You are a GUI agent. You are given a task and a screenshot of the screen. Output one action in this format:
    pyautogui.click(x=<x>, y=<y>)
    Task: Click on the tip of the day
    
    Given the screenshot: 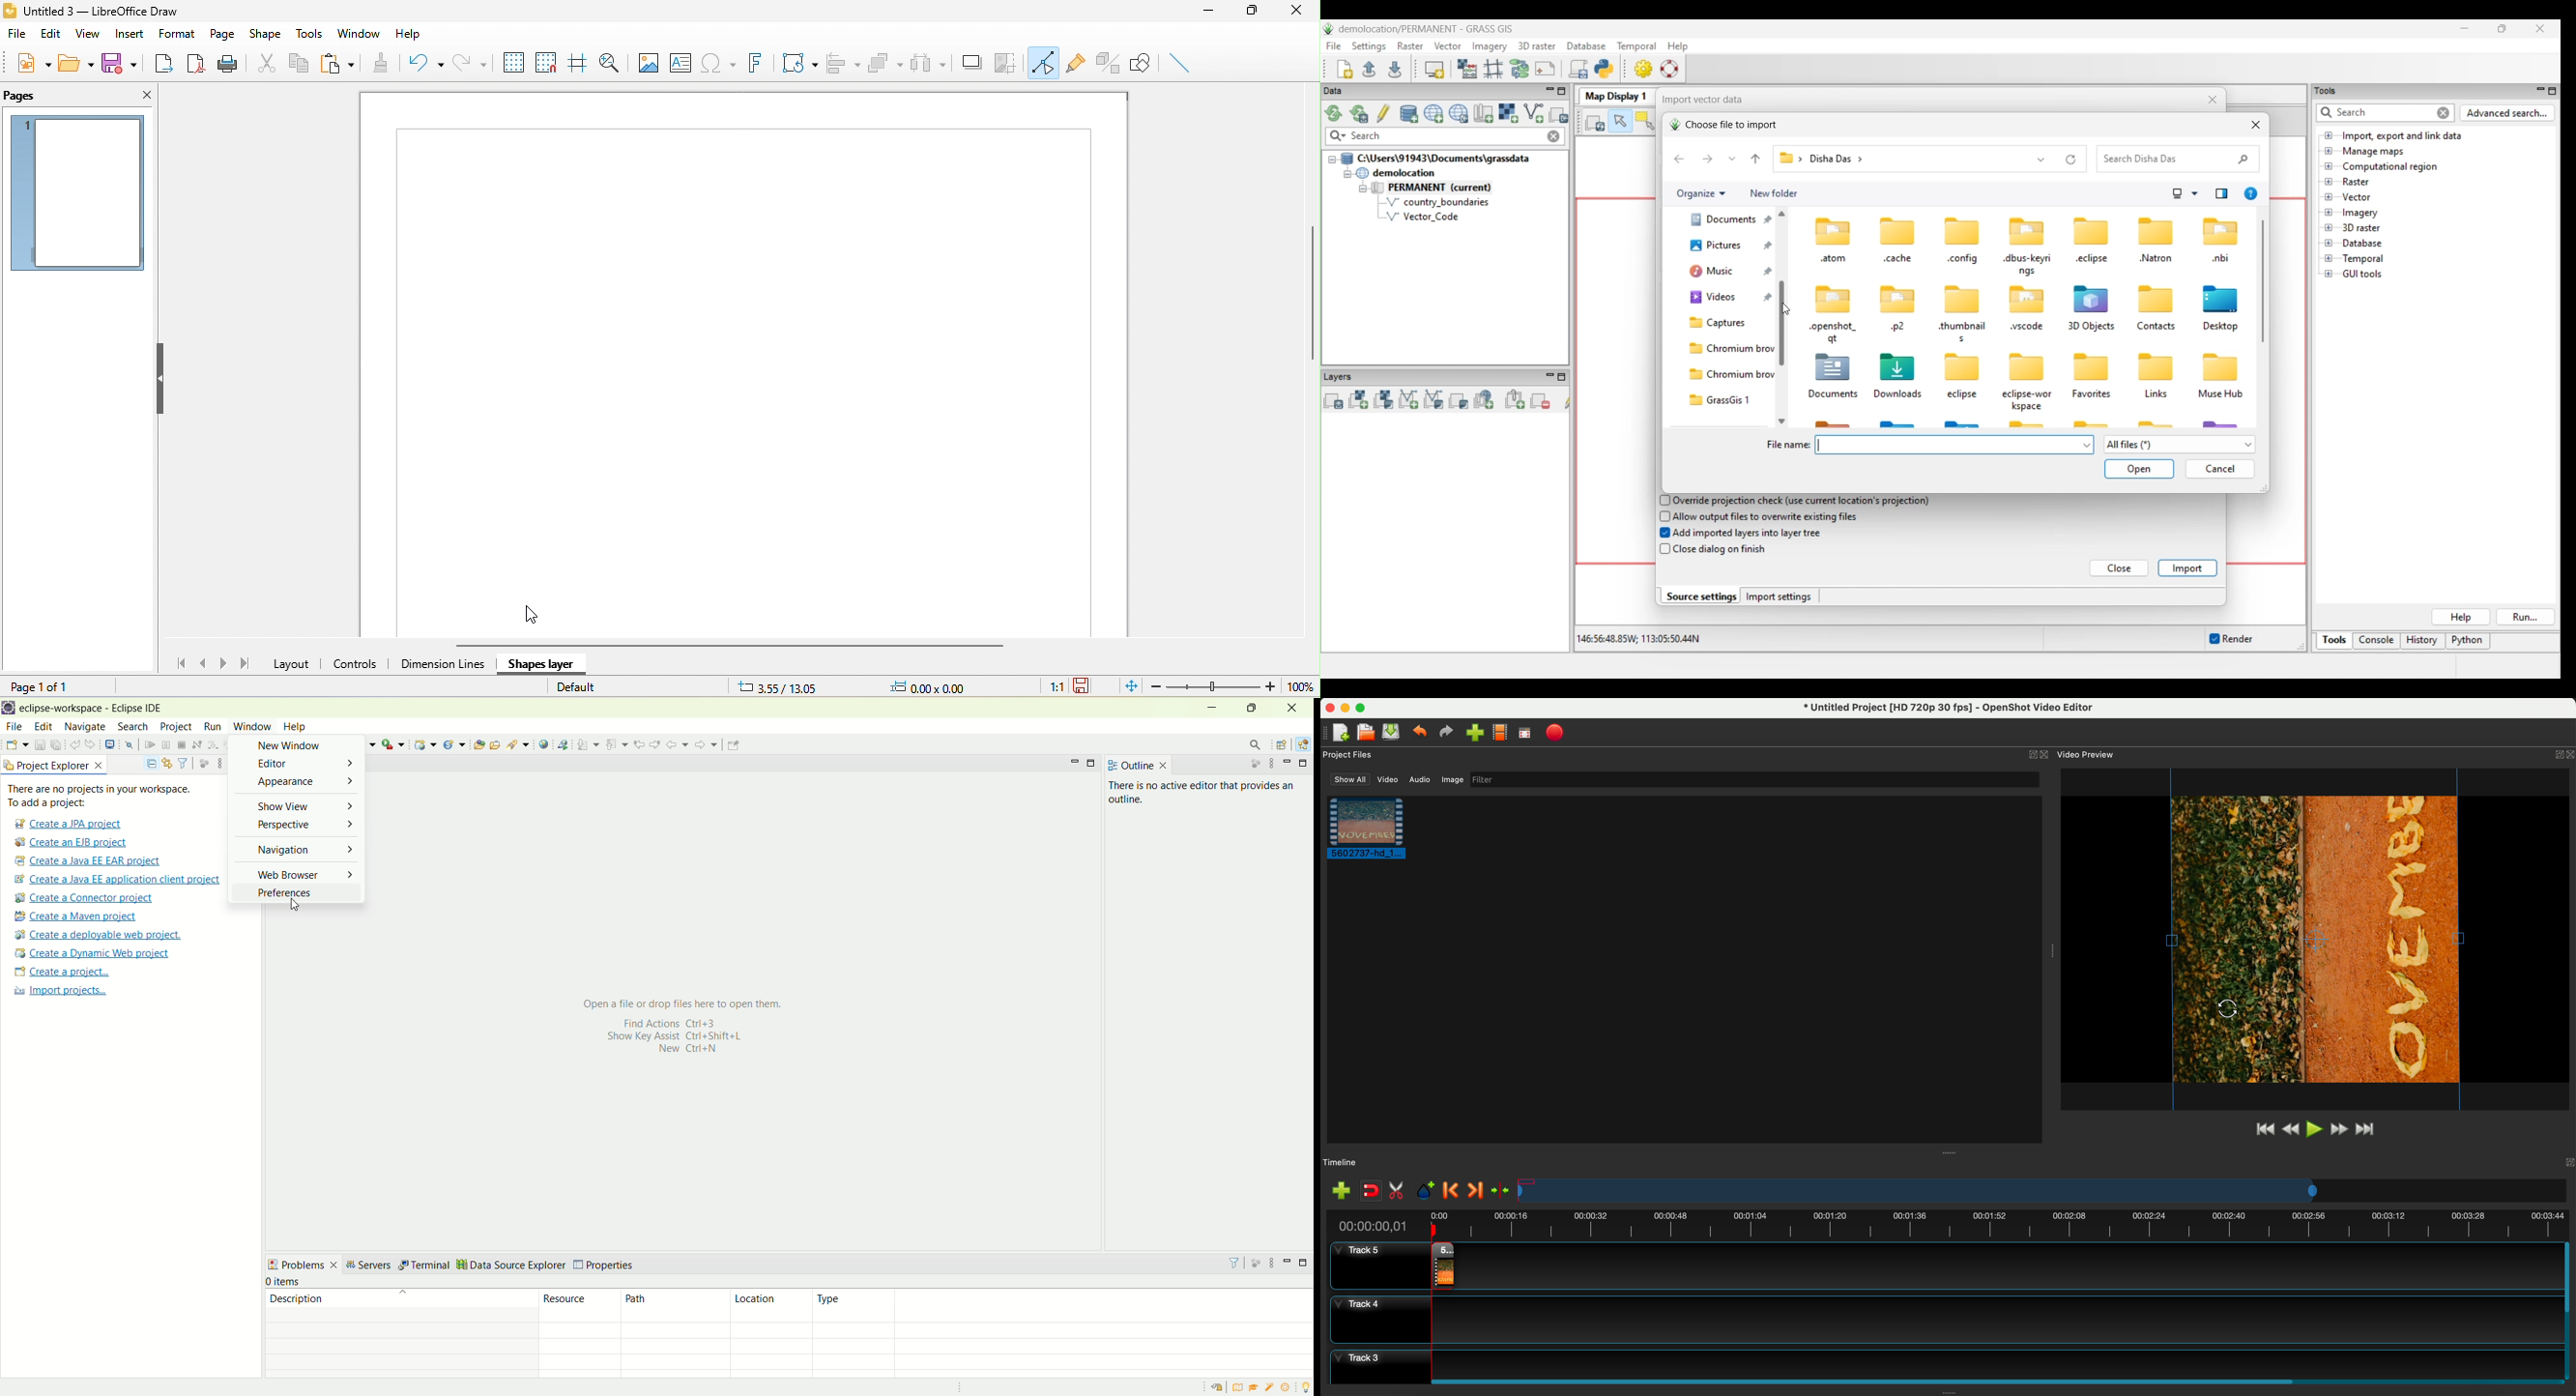 What is the action you would take?
    pyautogui.click(x=1305, y=1386)
    